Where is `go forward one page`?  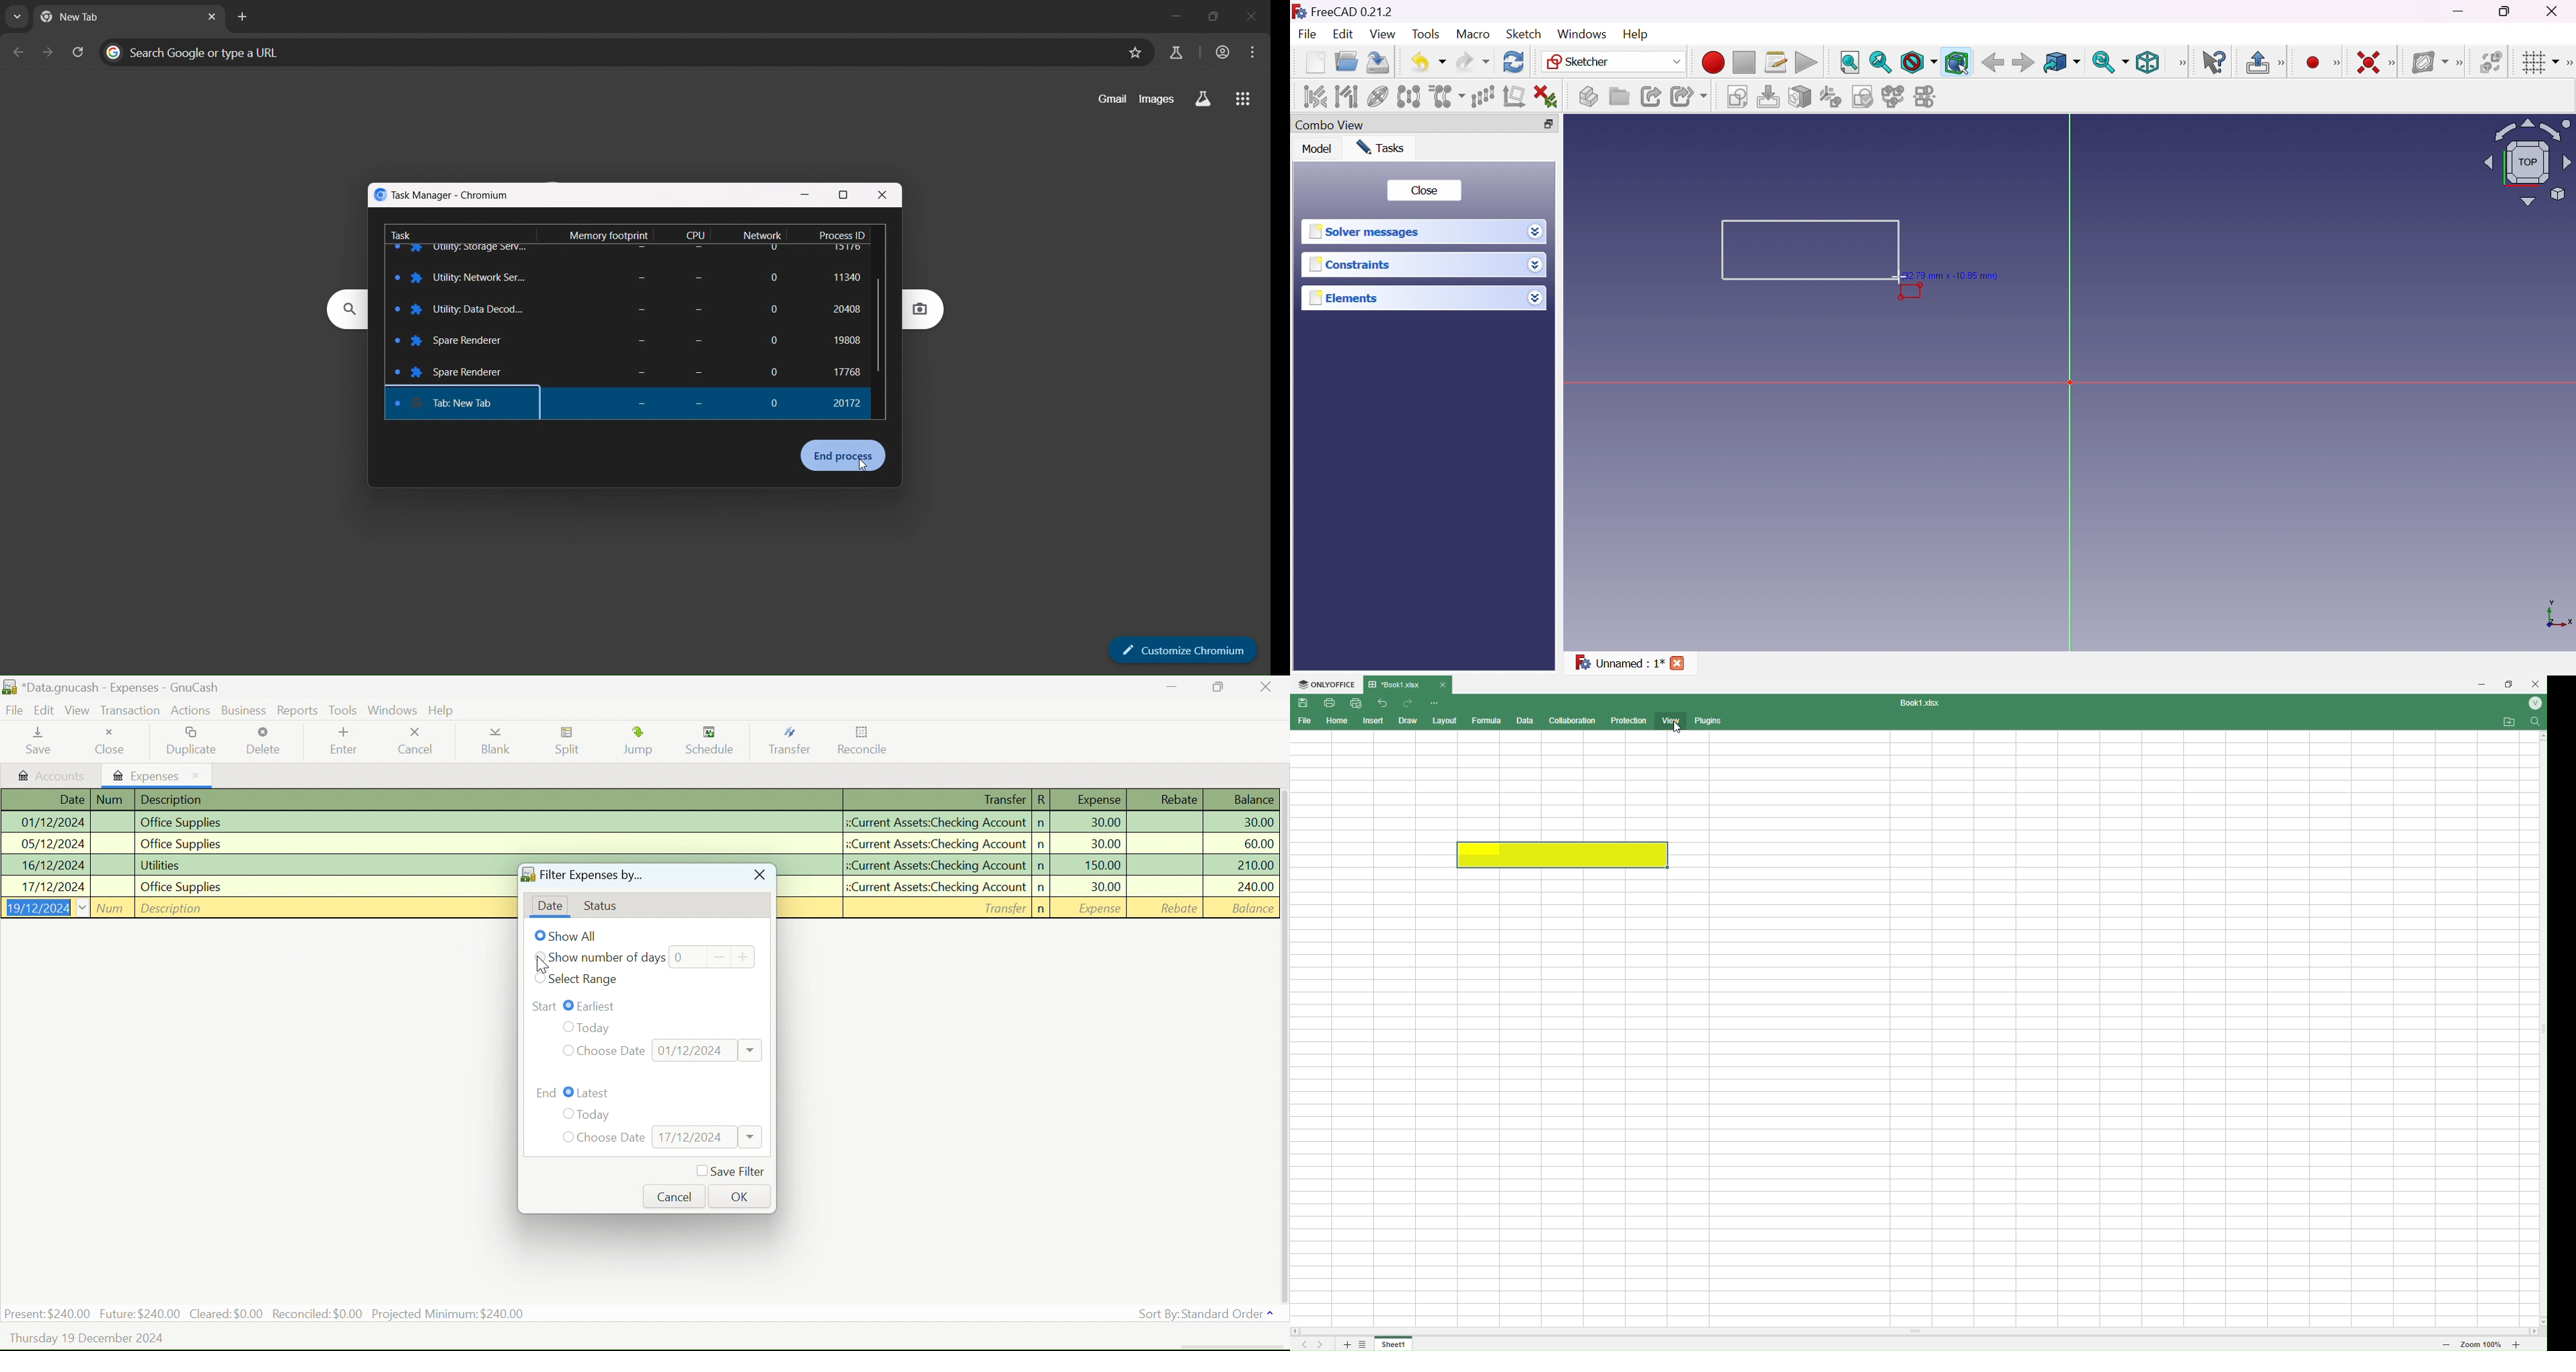 go forward one page is located at coordinates (48, 53).